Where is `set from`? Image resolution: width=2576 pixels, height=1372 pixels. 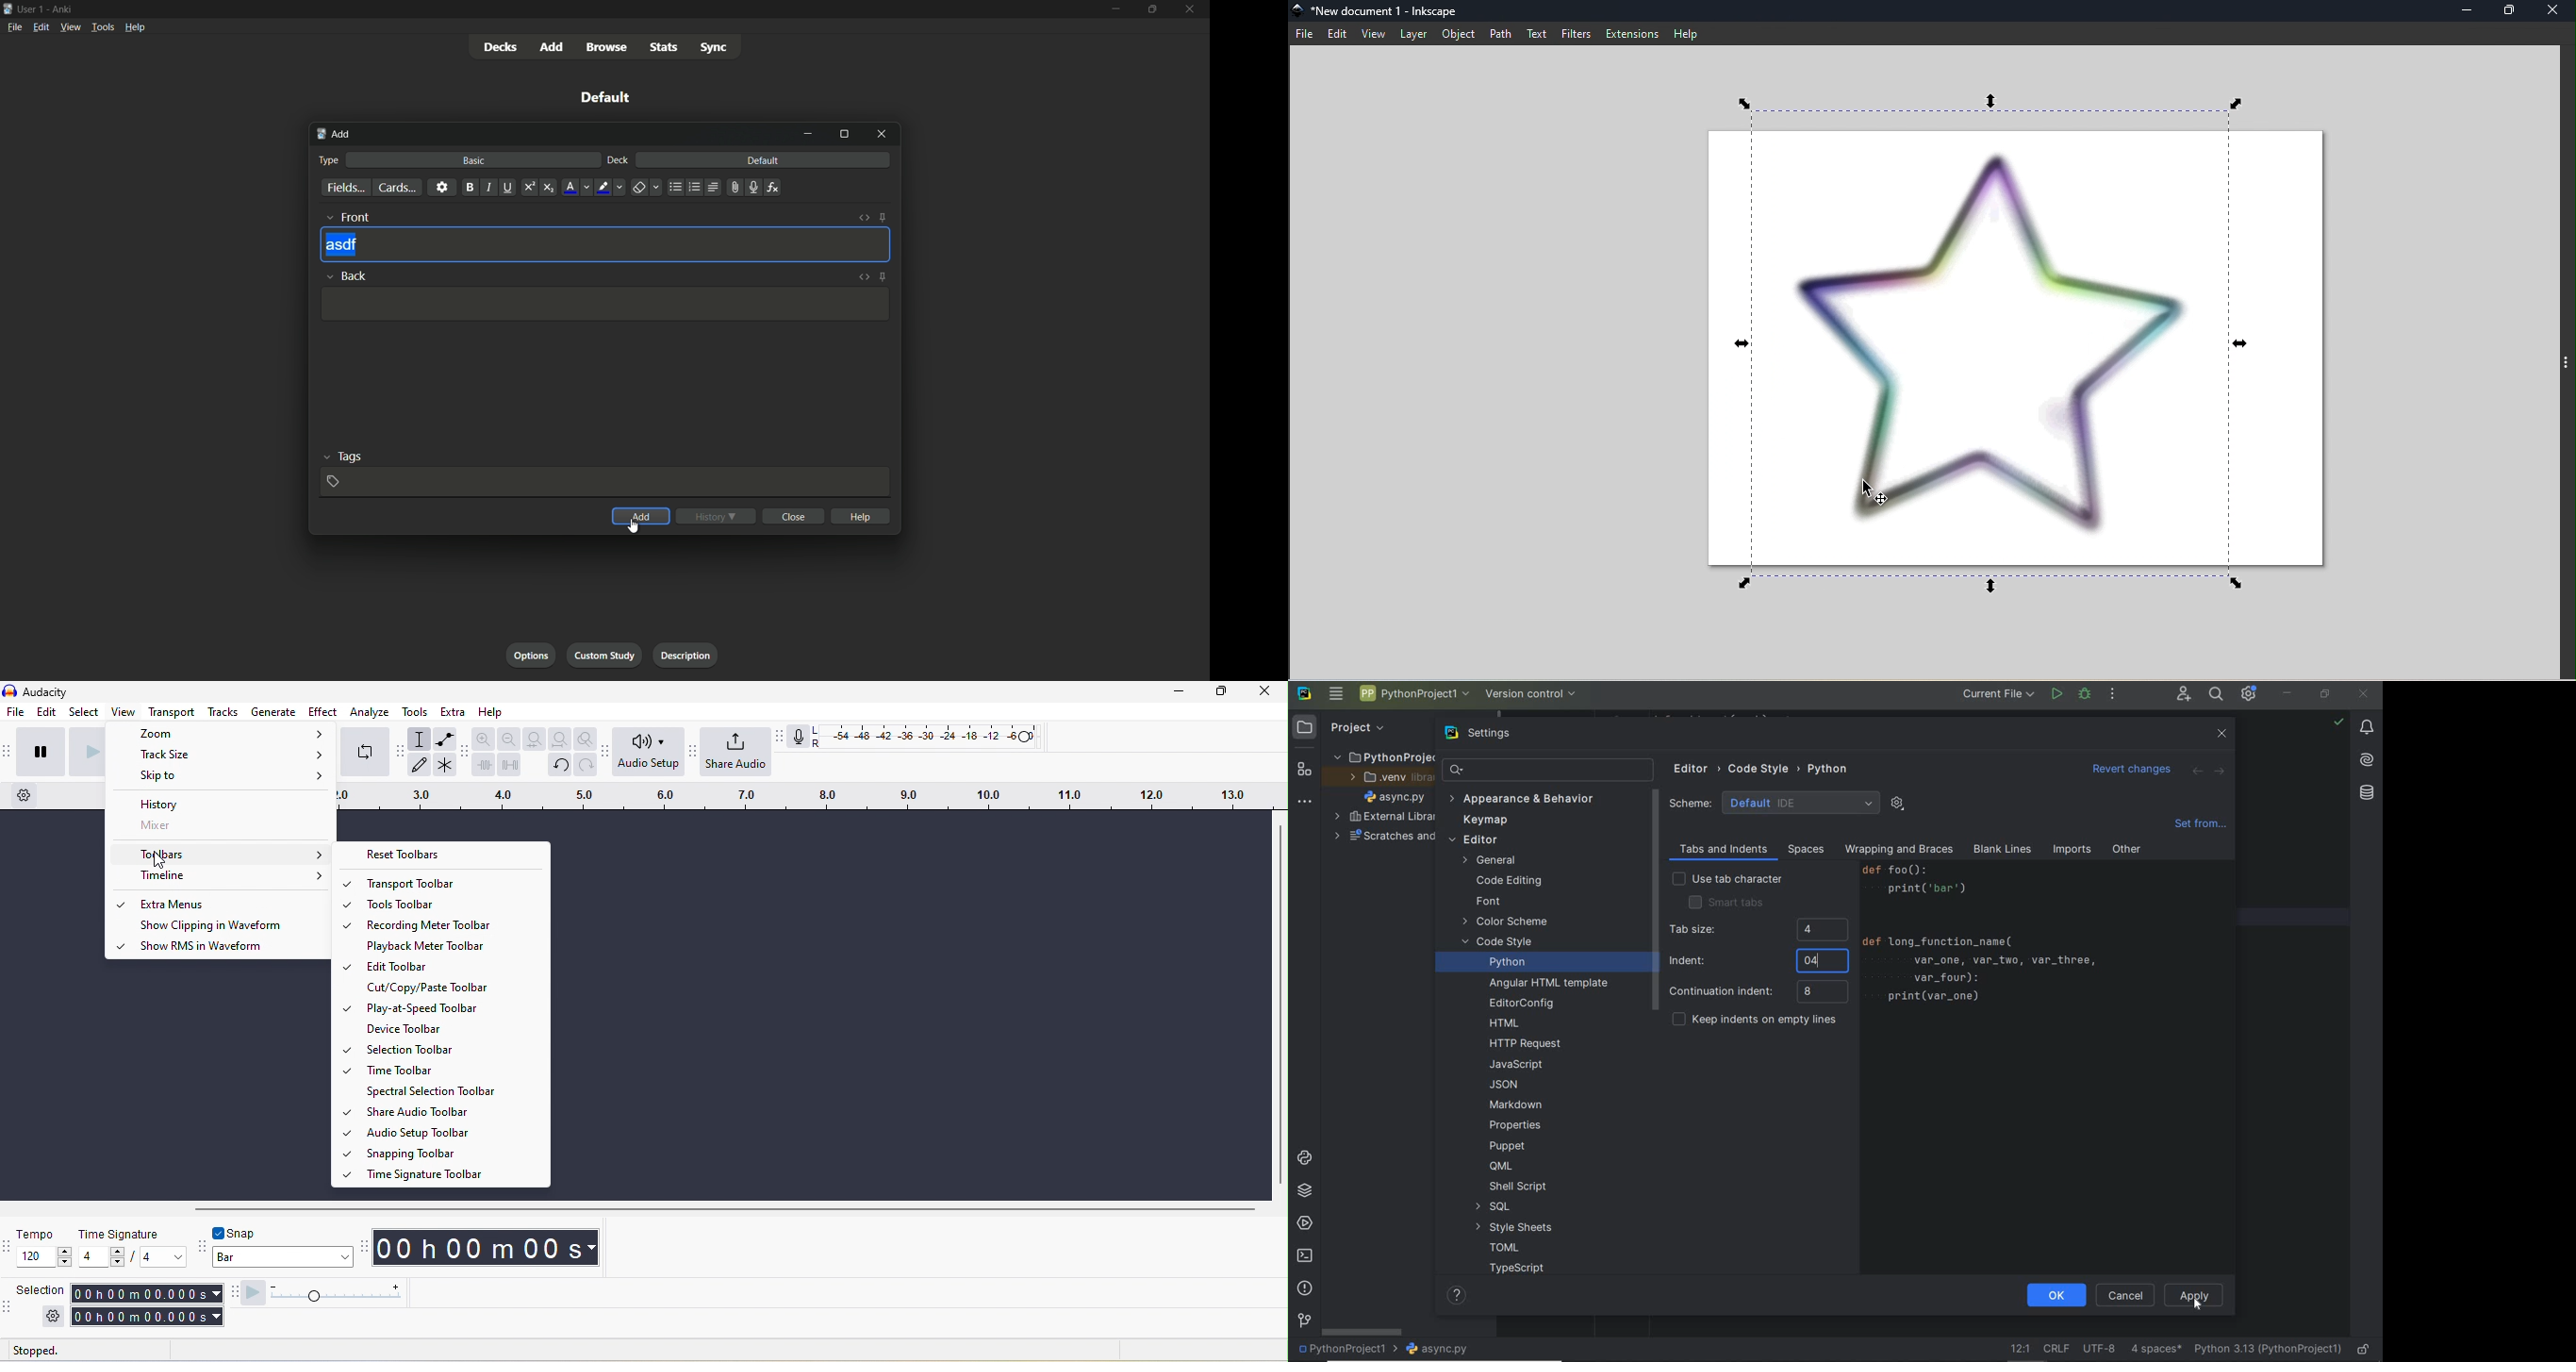
set from is located at coordinates (2200, 827).